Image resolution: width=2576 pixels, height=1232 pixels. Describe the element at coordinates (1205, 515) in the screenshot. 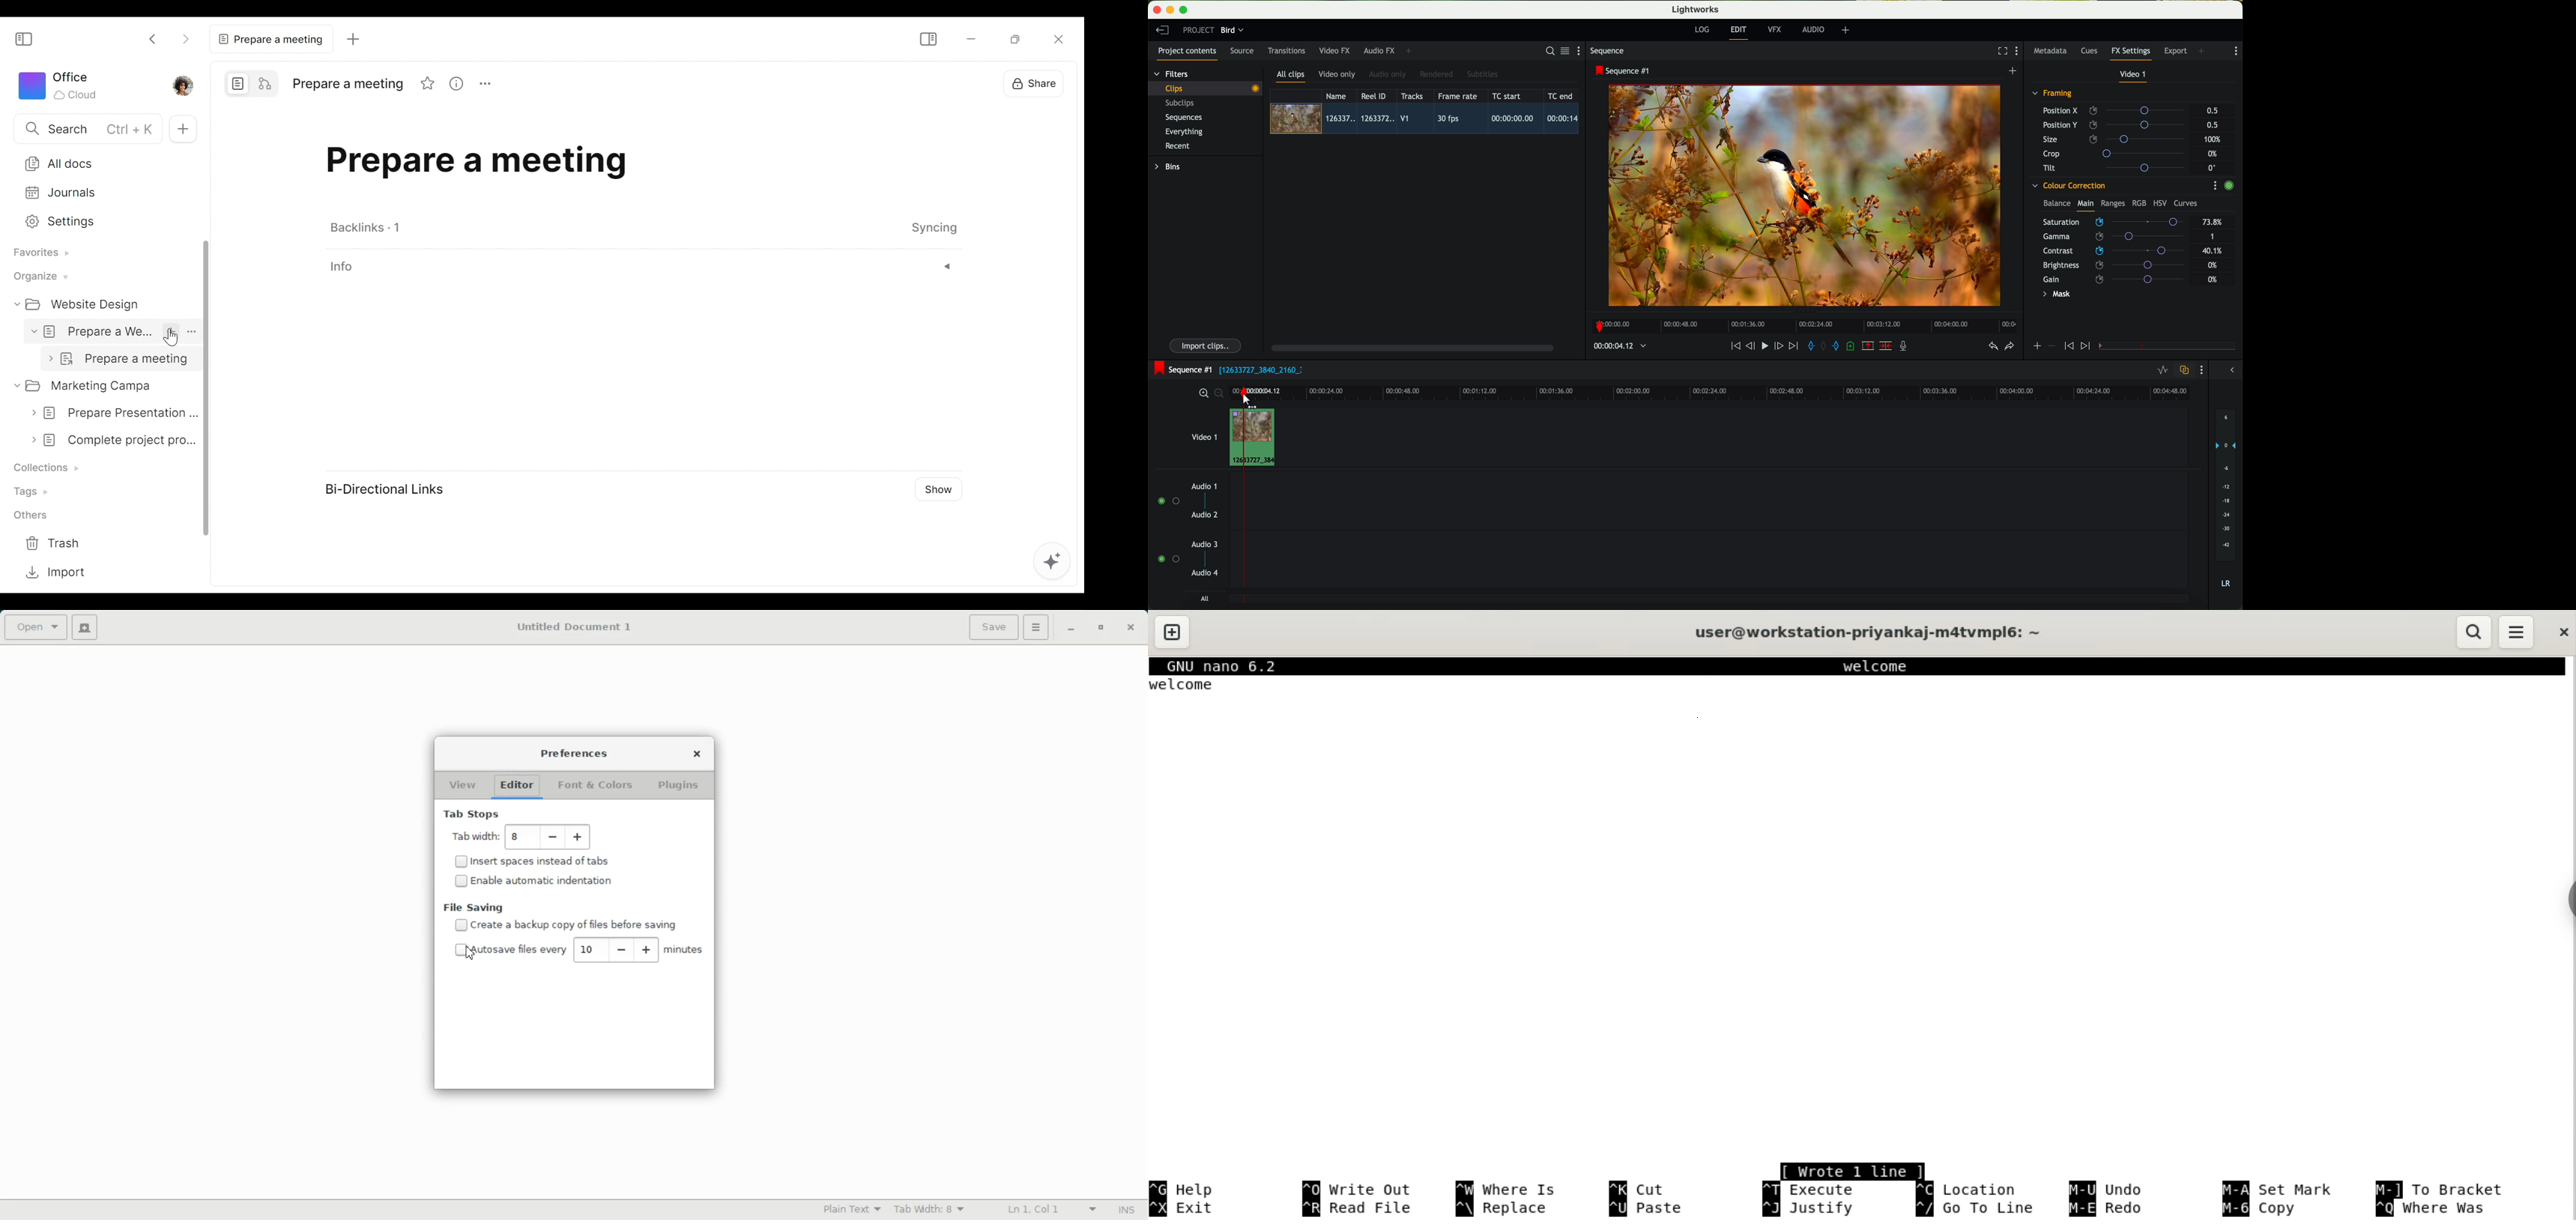

I see `audio 2` at that location.